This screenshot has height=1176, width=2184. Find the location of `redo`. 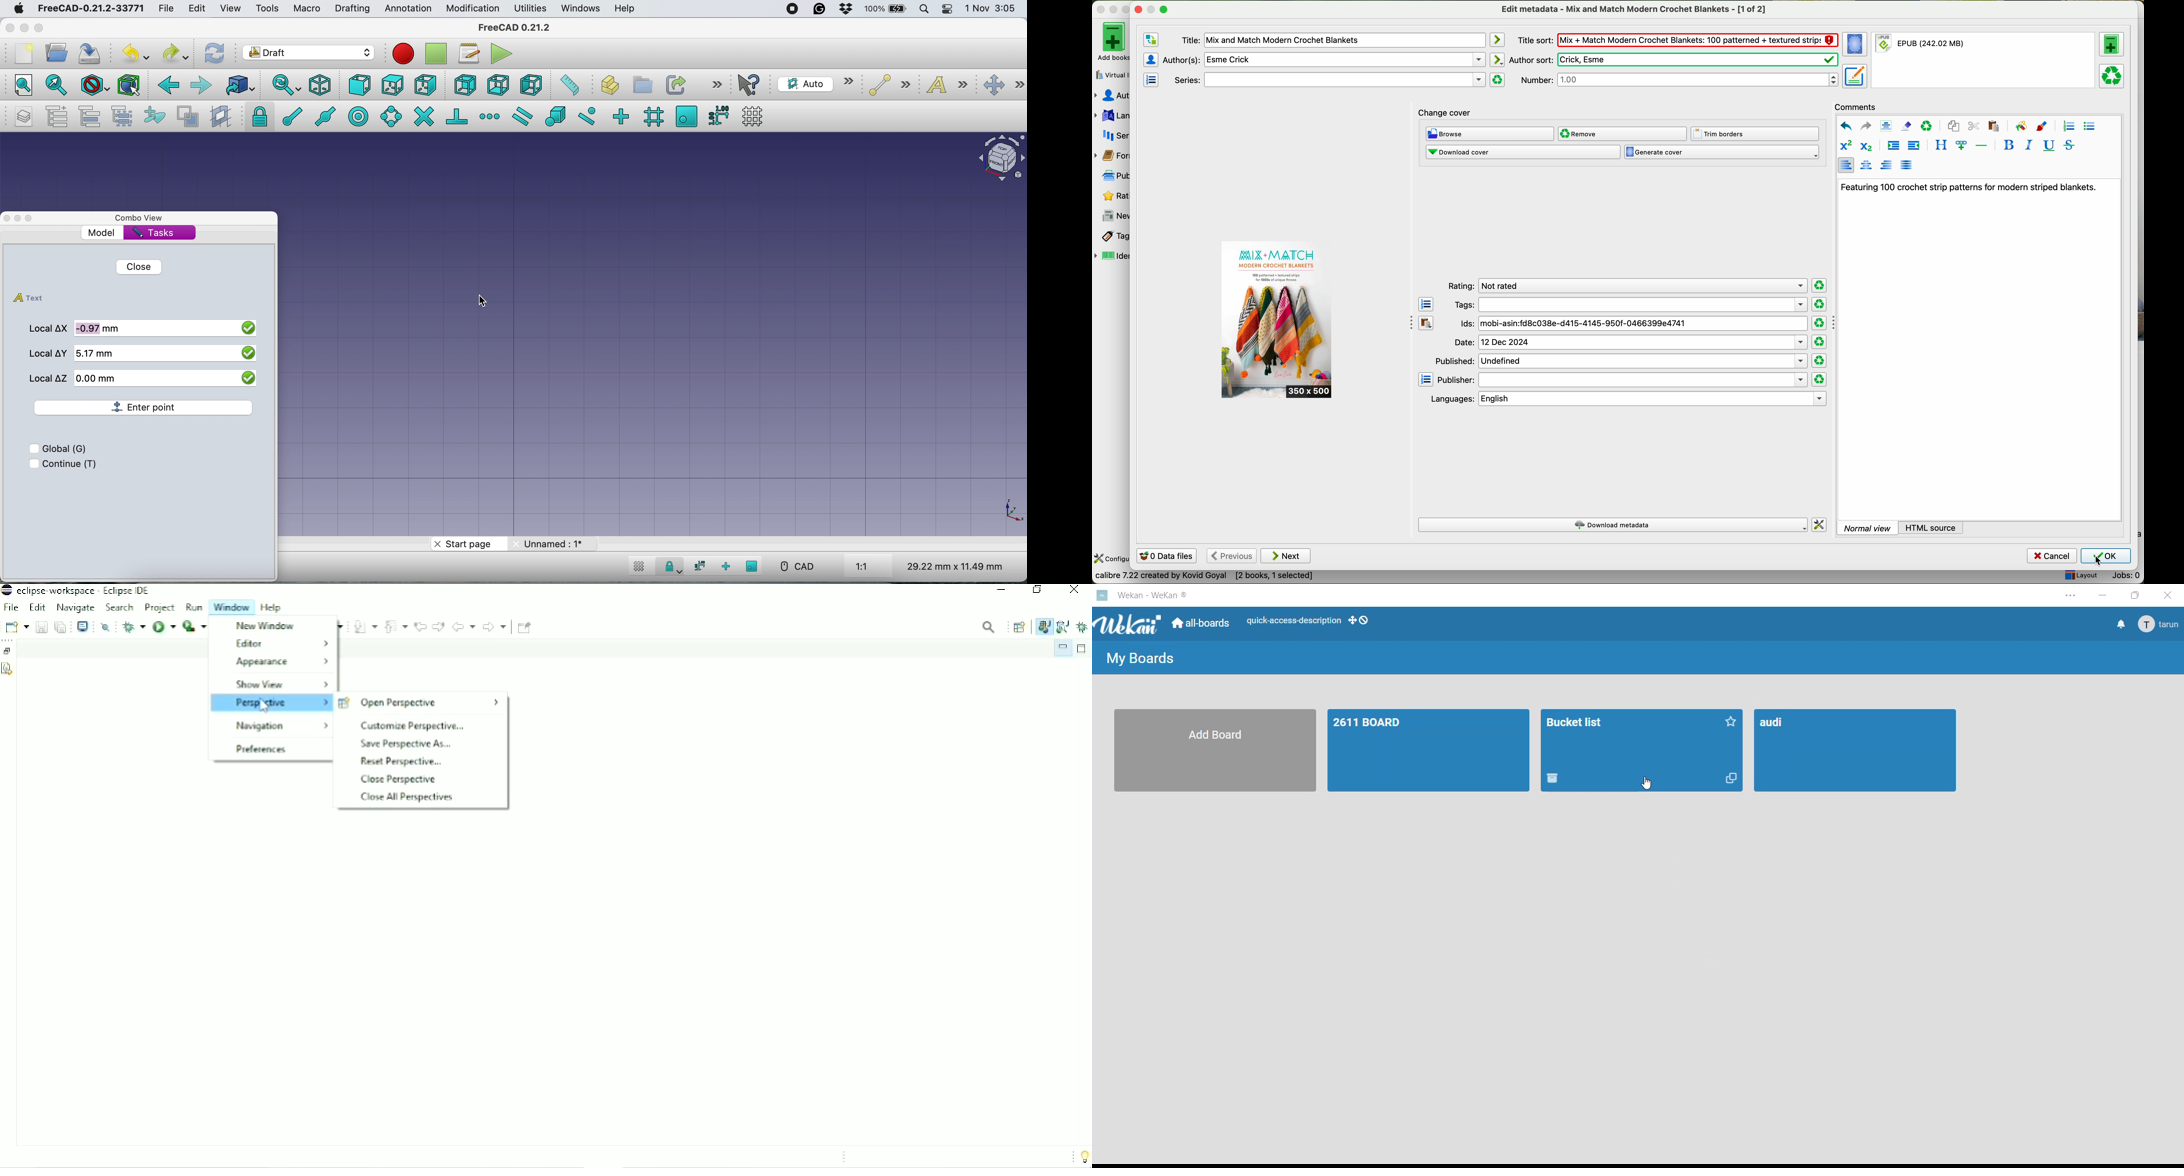

redo is located at coordinates (1866, 125).